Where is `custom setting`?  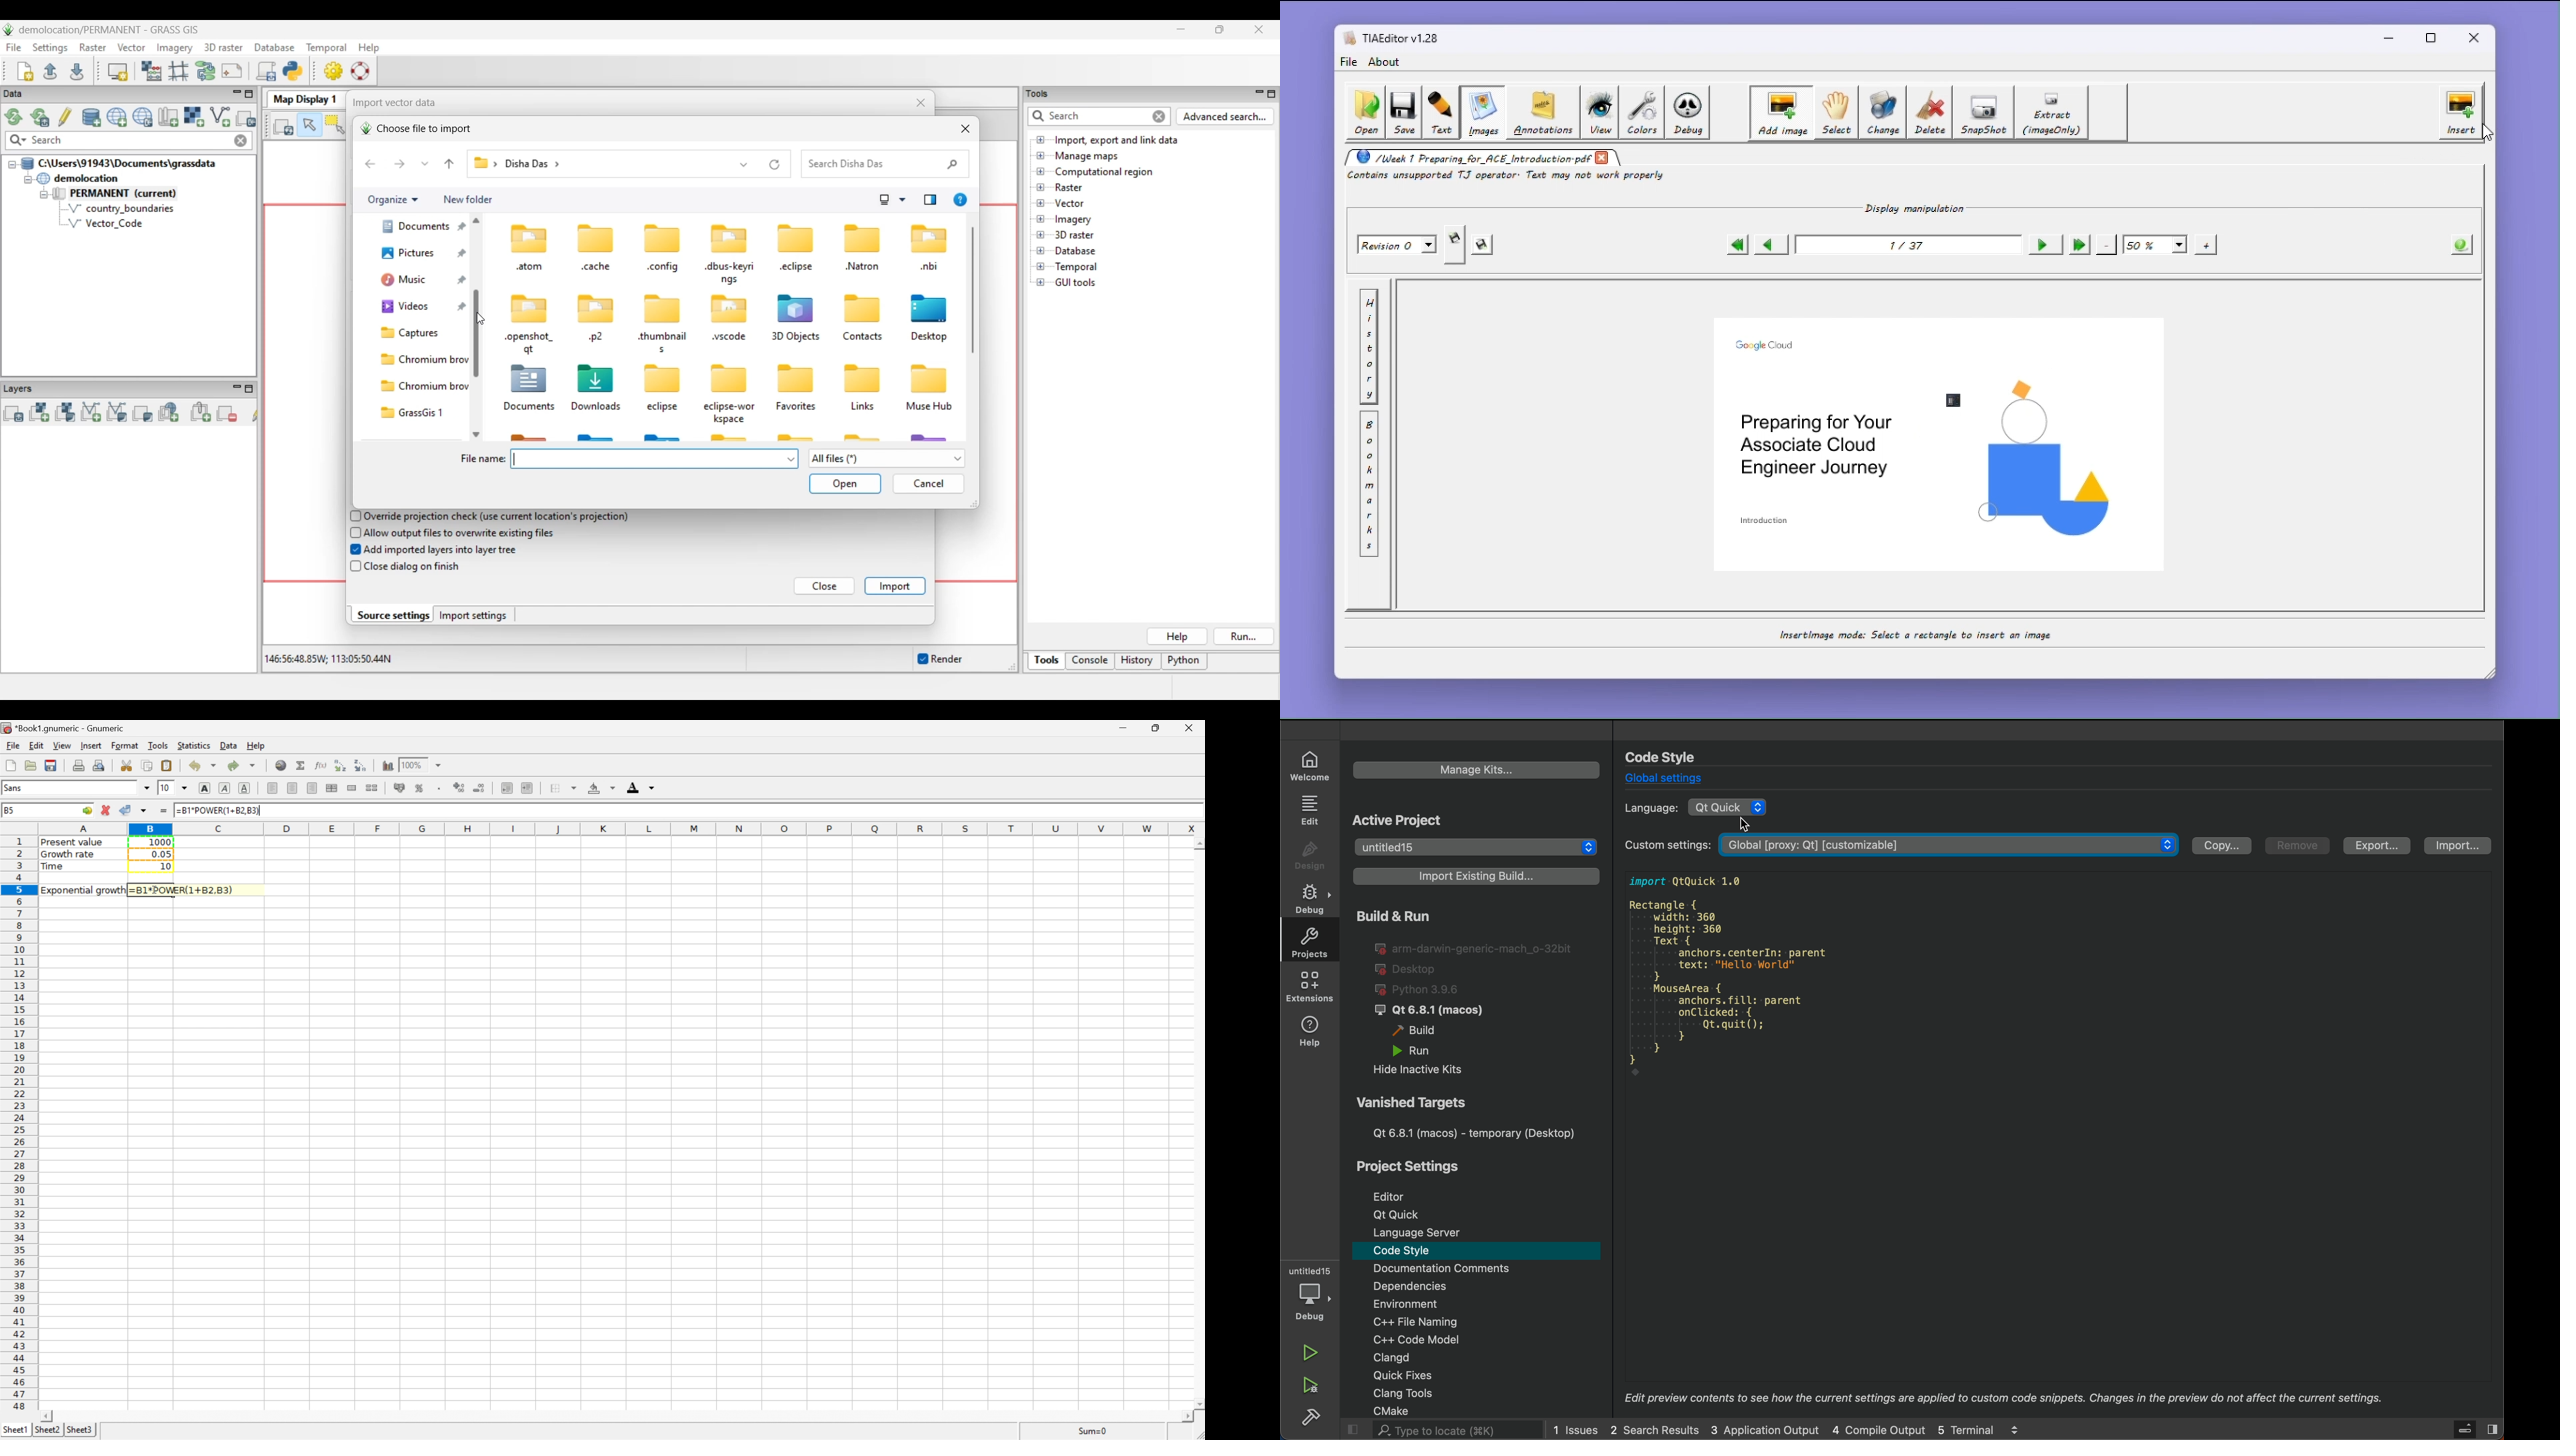 custom setting is located at coordinates (1896, 846).